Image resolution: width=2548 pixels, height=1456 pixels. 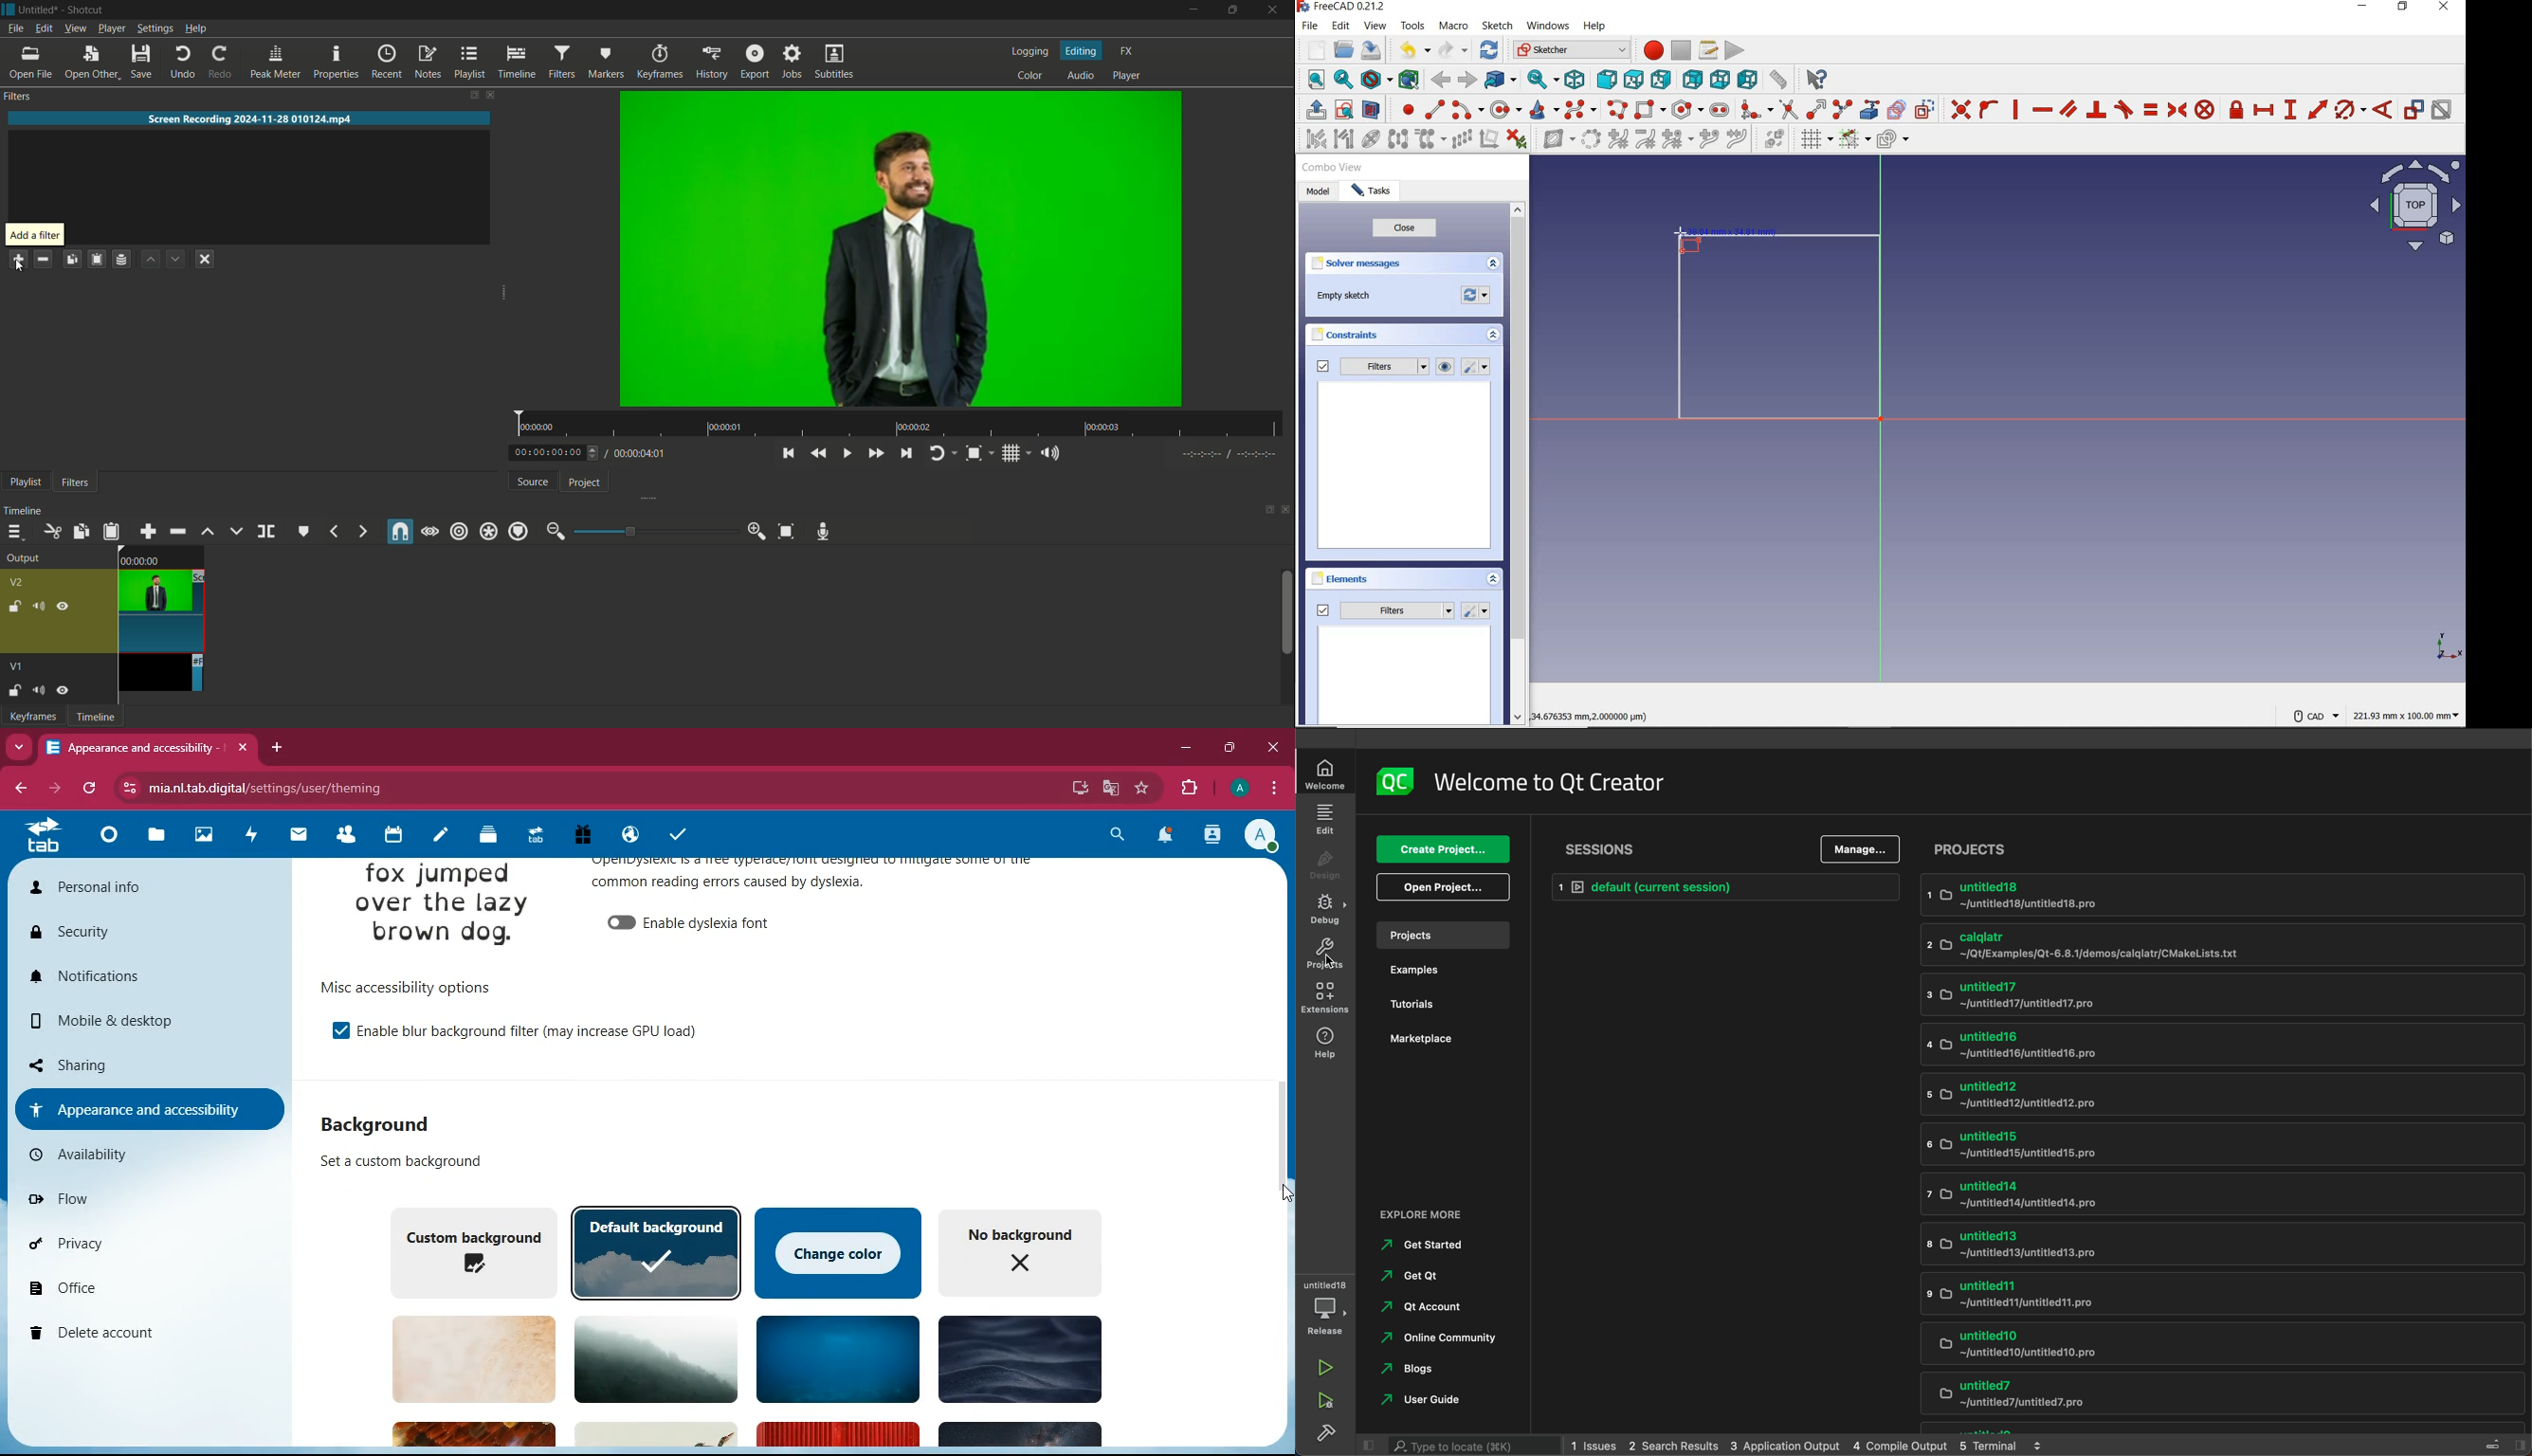 I want to click on tab, so click(x=42, y=836).